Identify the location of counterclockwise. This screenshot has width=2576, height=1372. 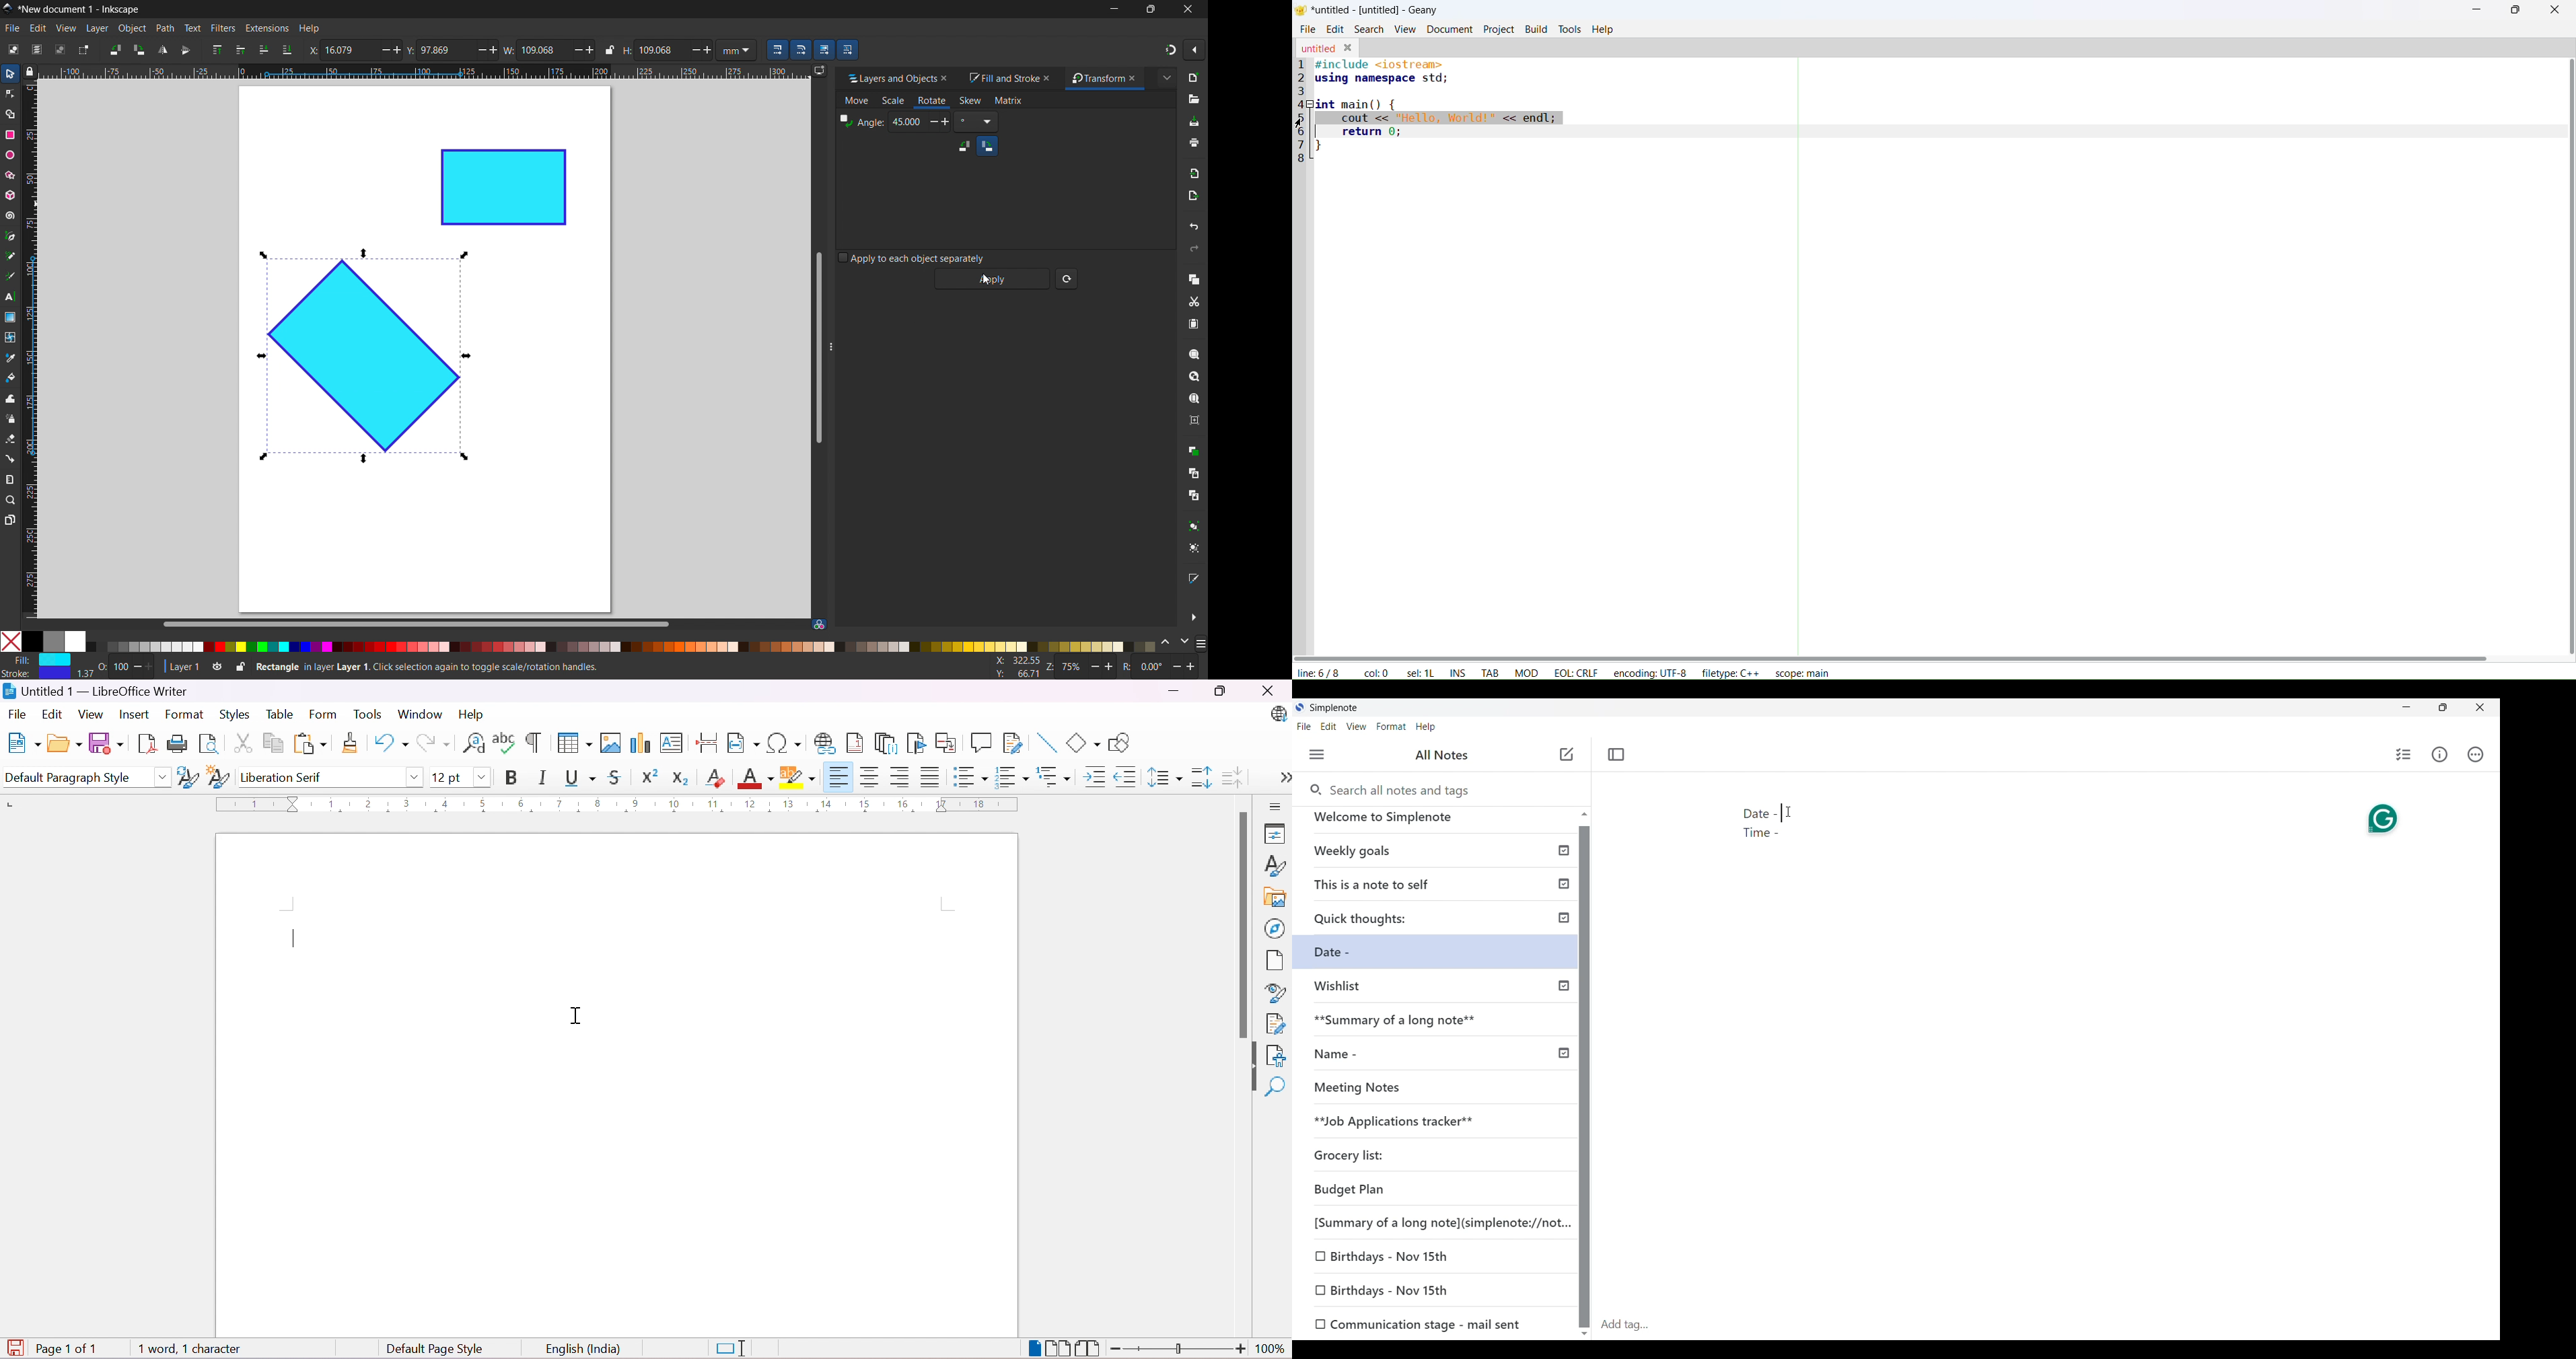
(964, 146).